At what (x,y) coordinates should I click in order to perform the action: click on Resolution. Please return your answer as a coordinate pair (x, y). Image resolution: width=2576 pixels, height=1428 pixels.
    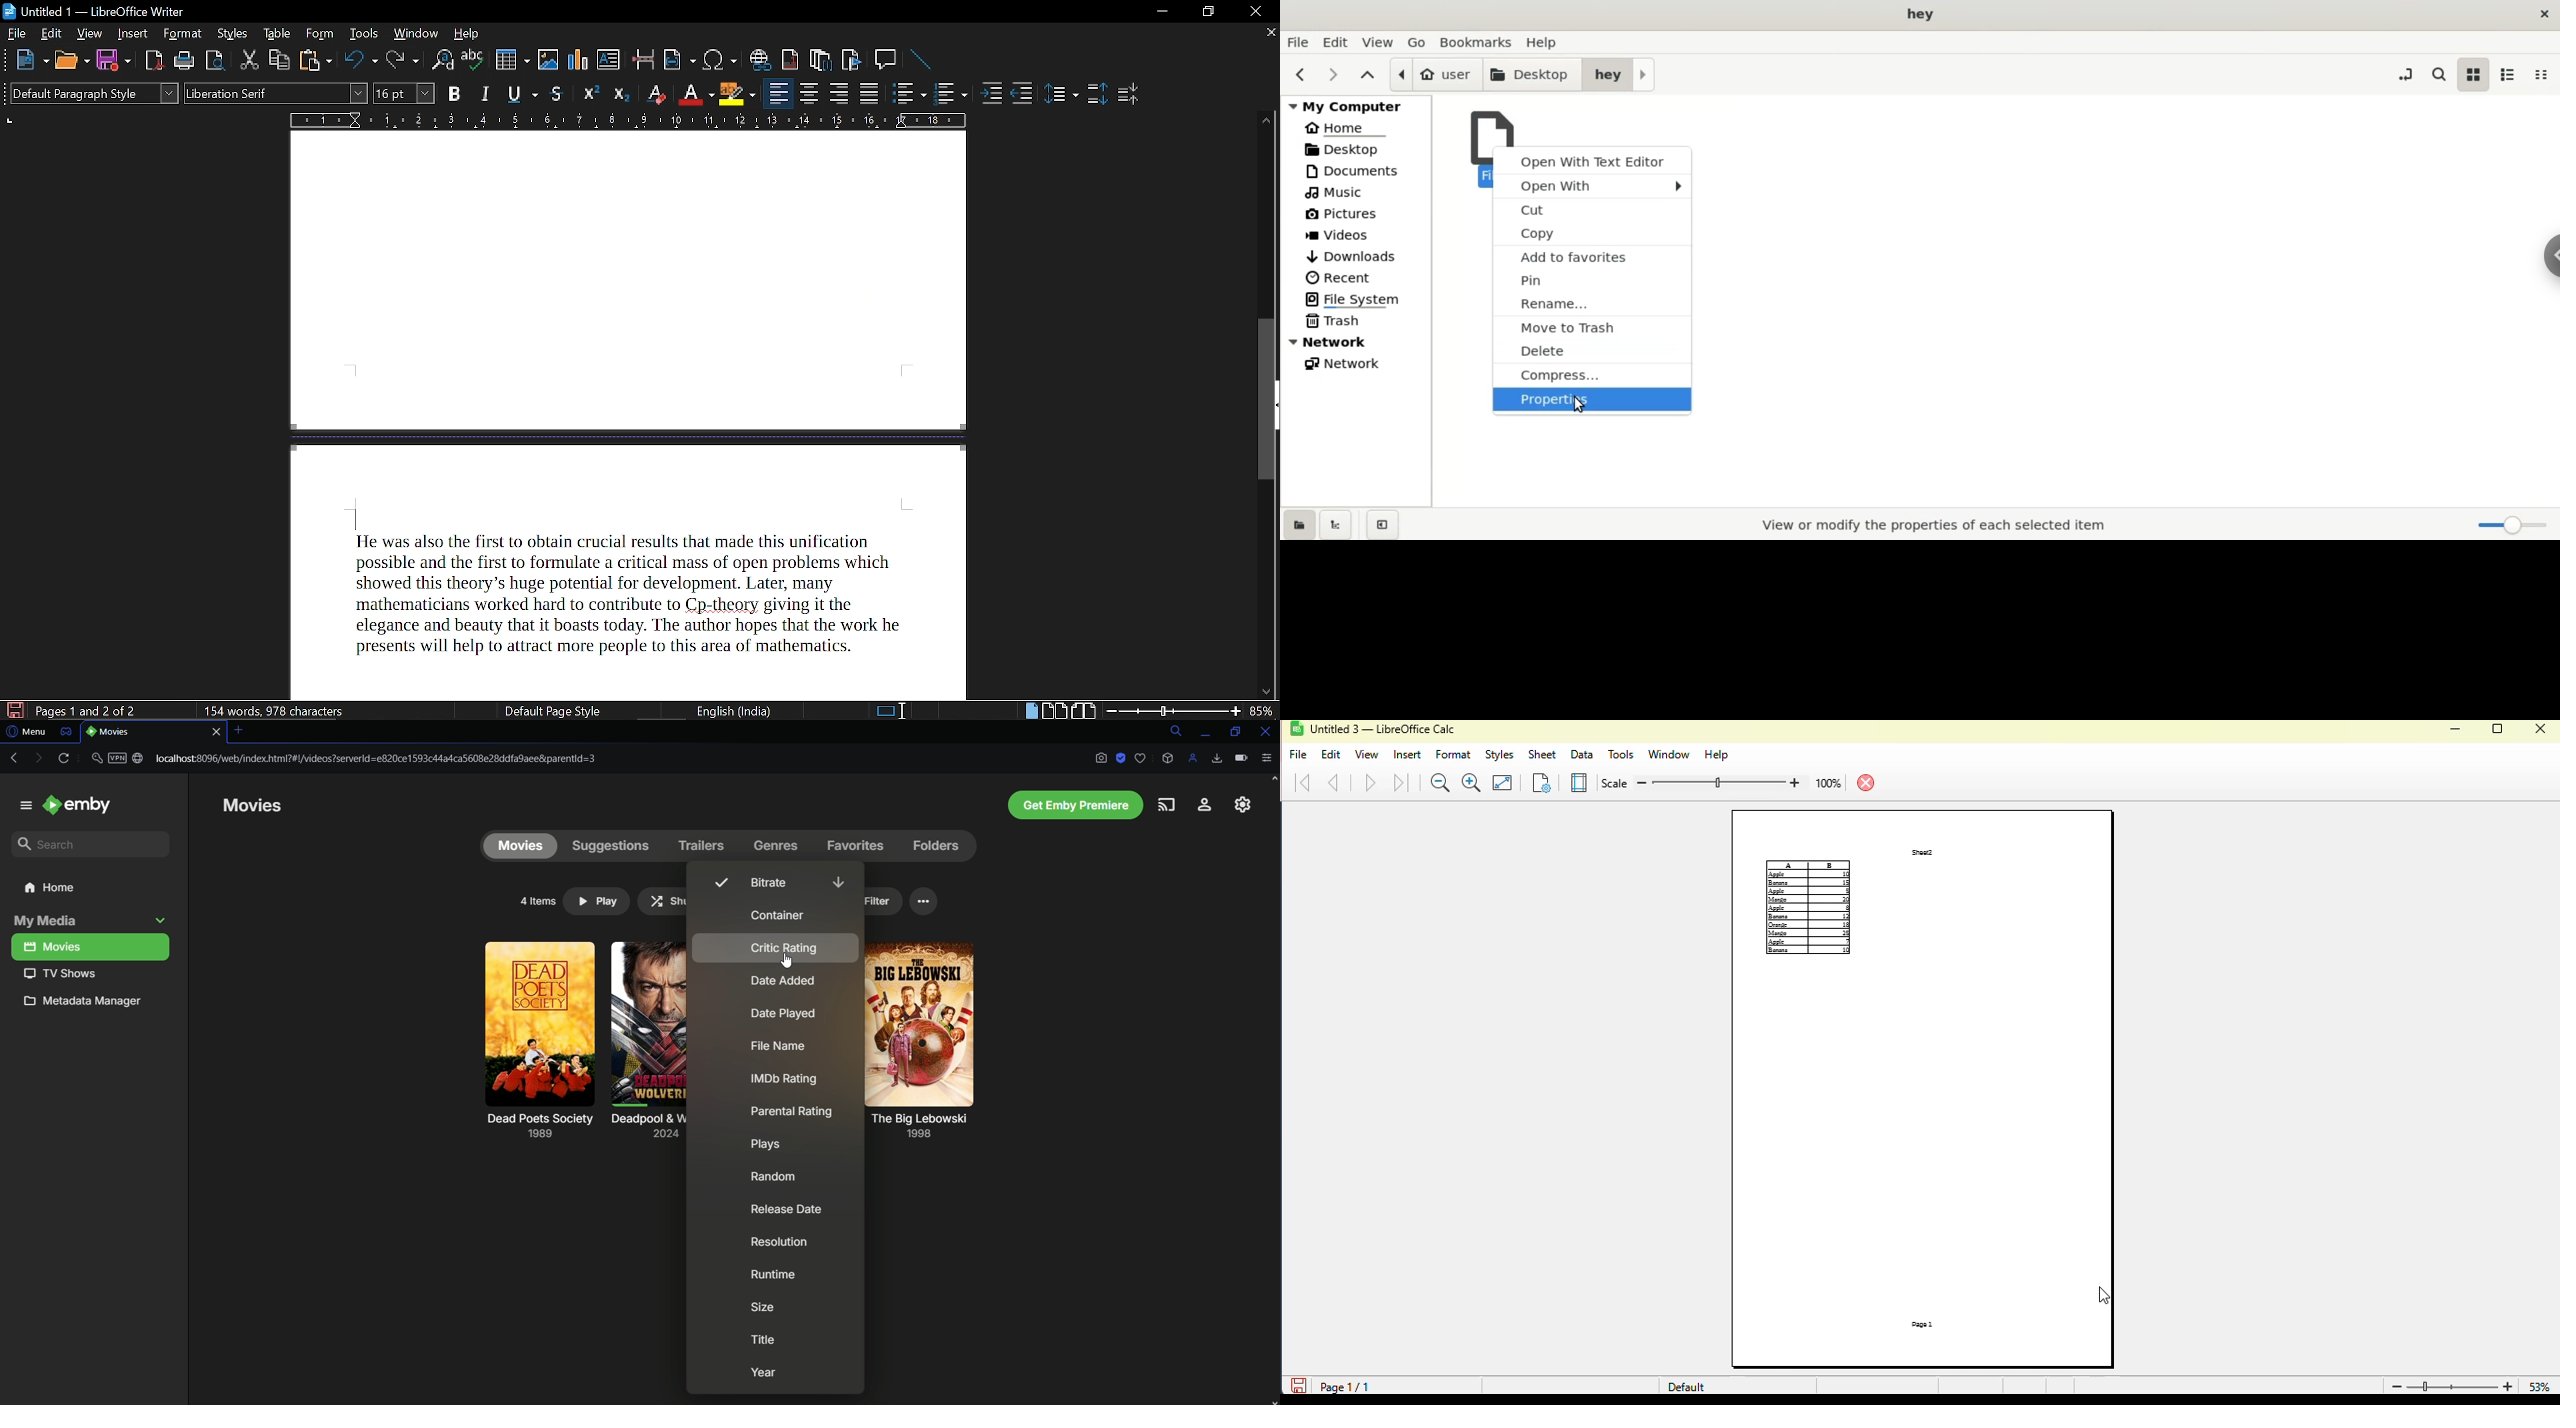
    Looking at the image, I should click on (777, 1245).